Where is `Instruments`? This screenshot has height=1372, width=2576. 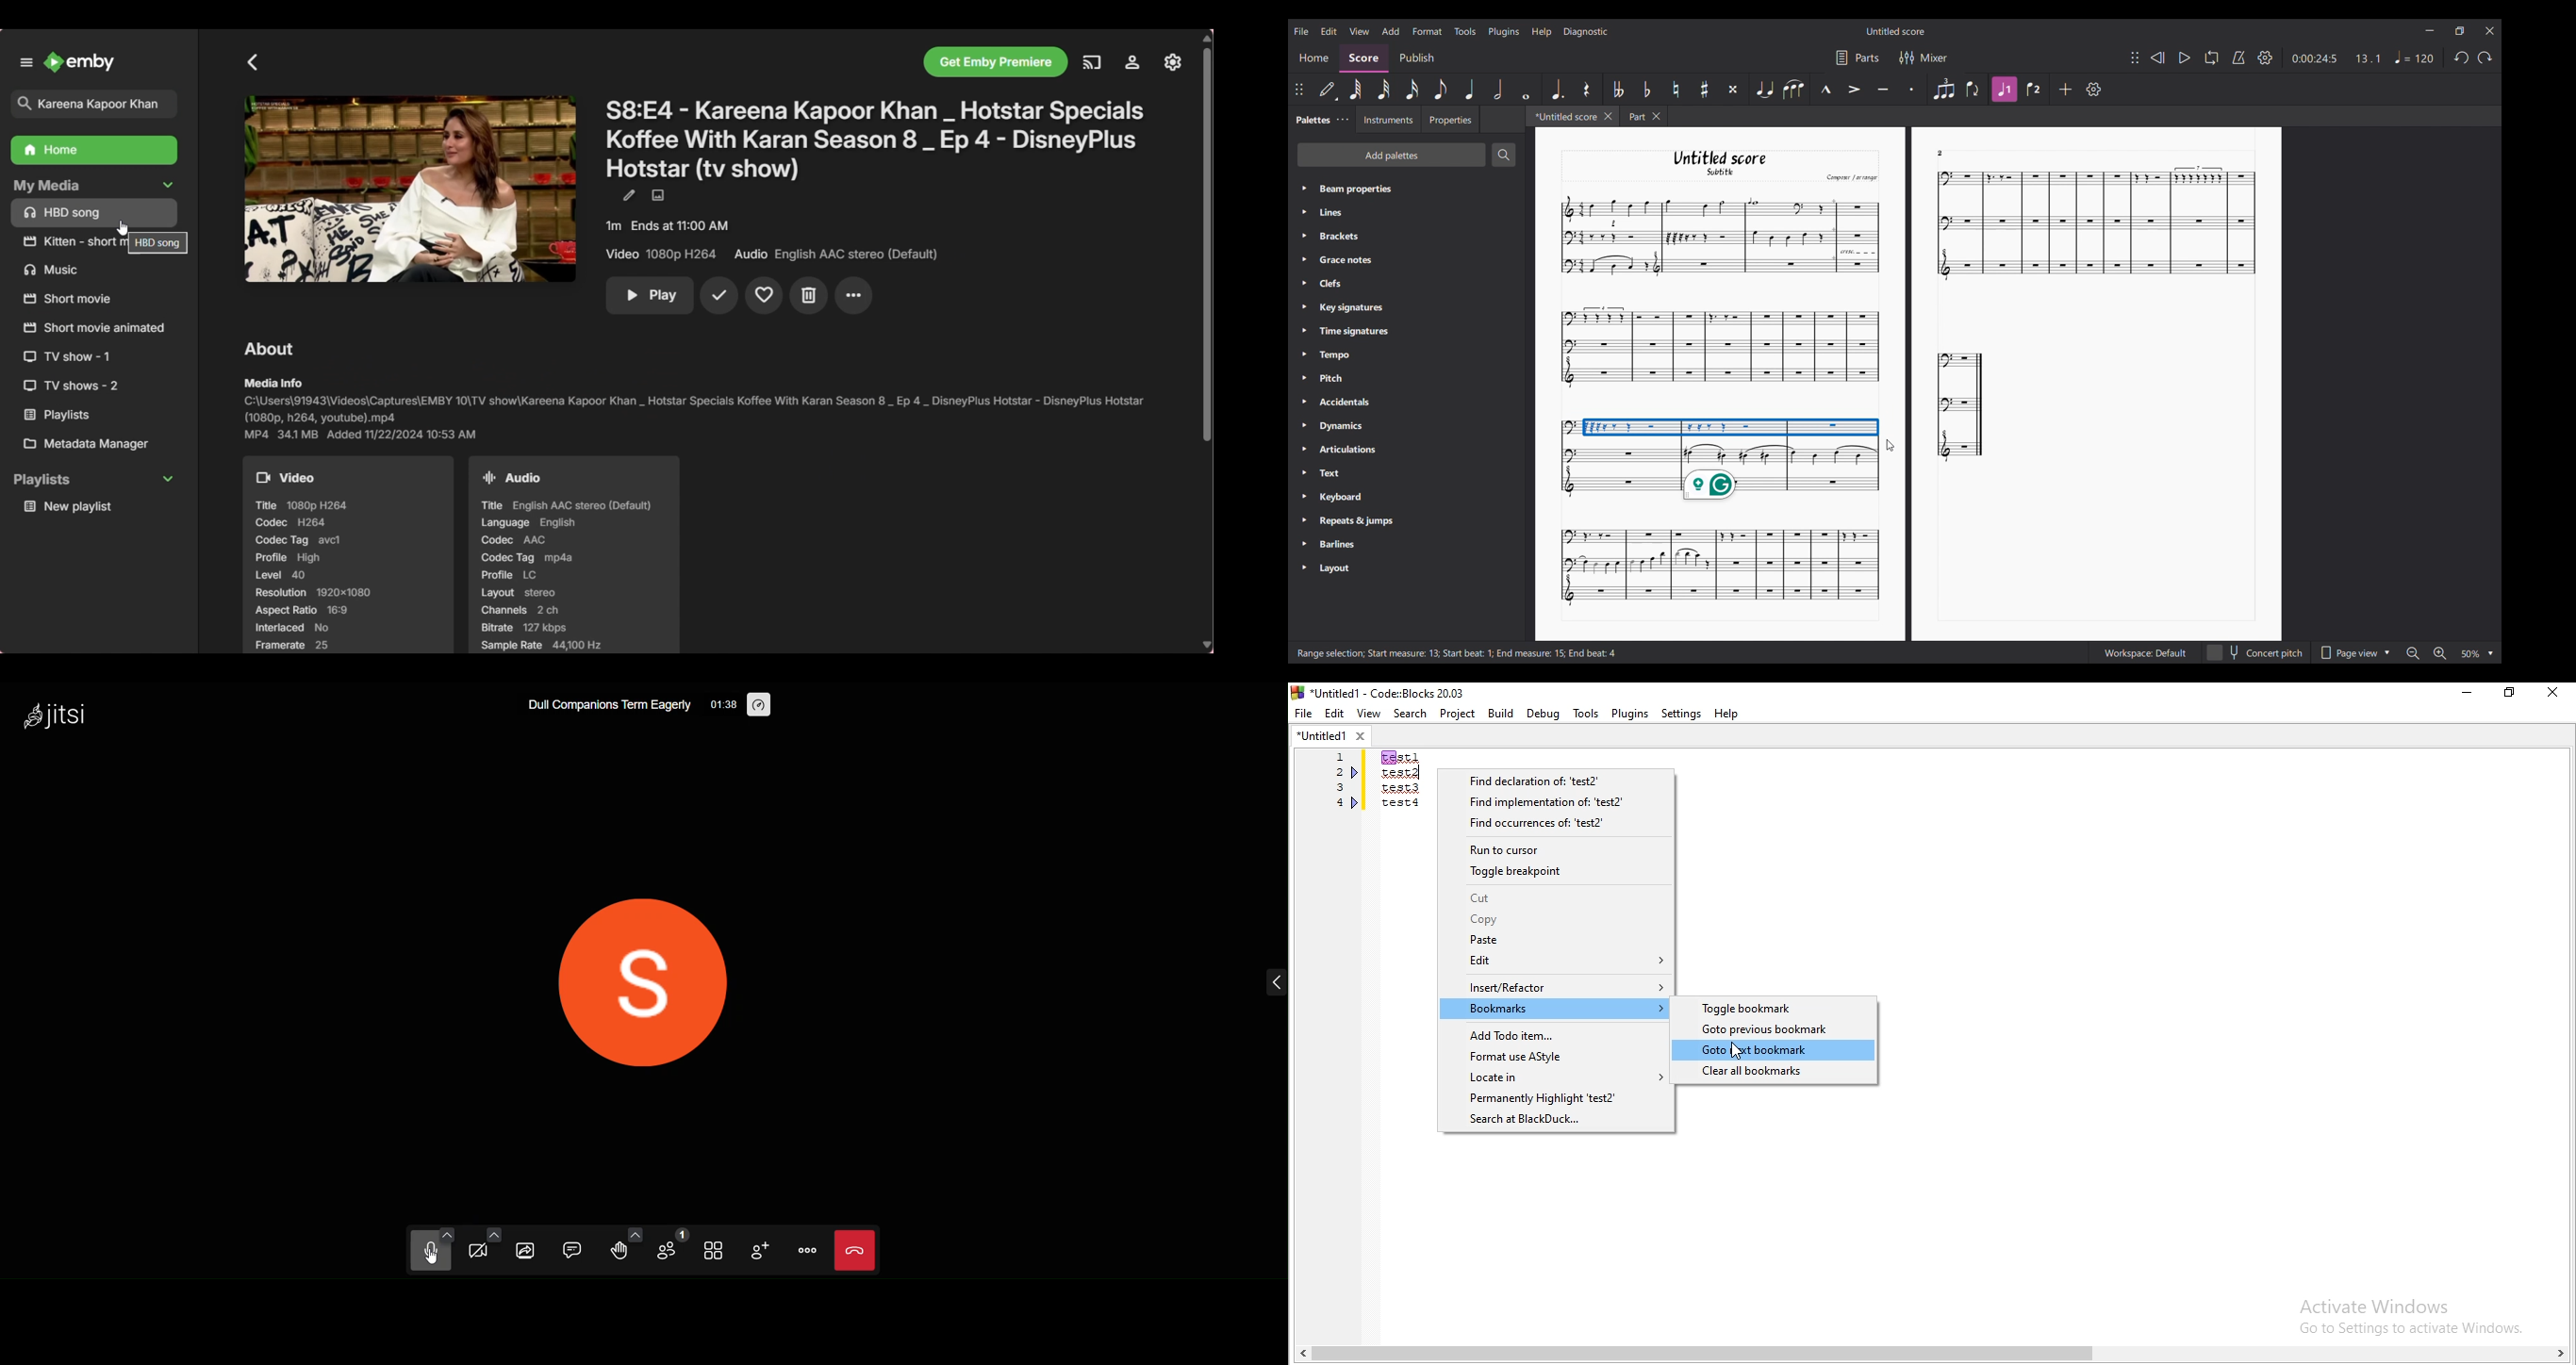 Instruments is located at coordinates (1385, 119).